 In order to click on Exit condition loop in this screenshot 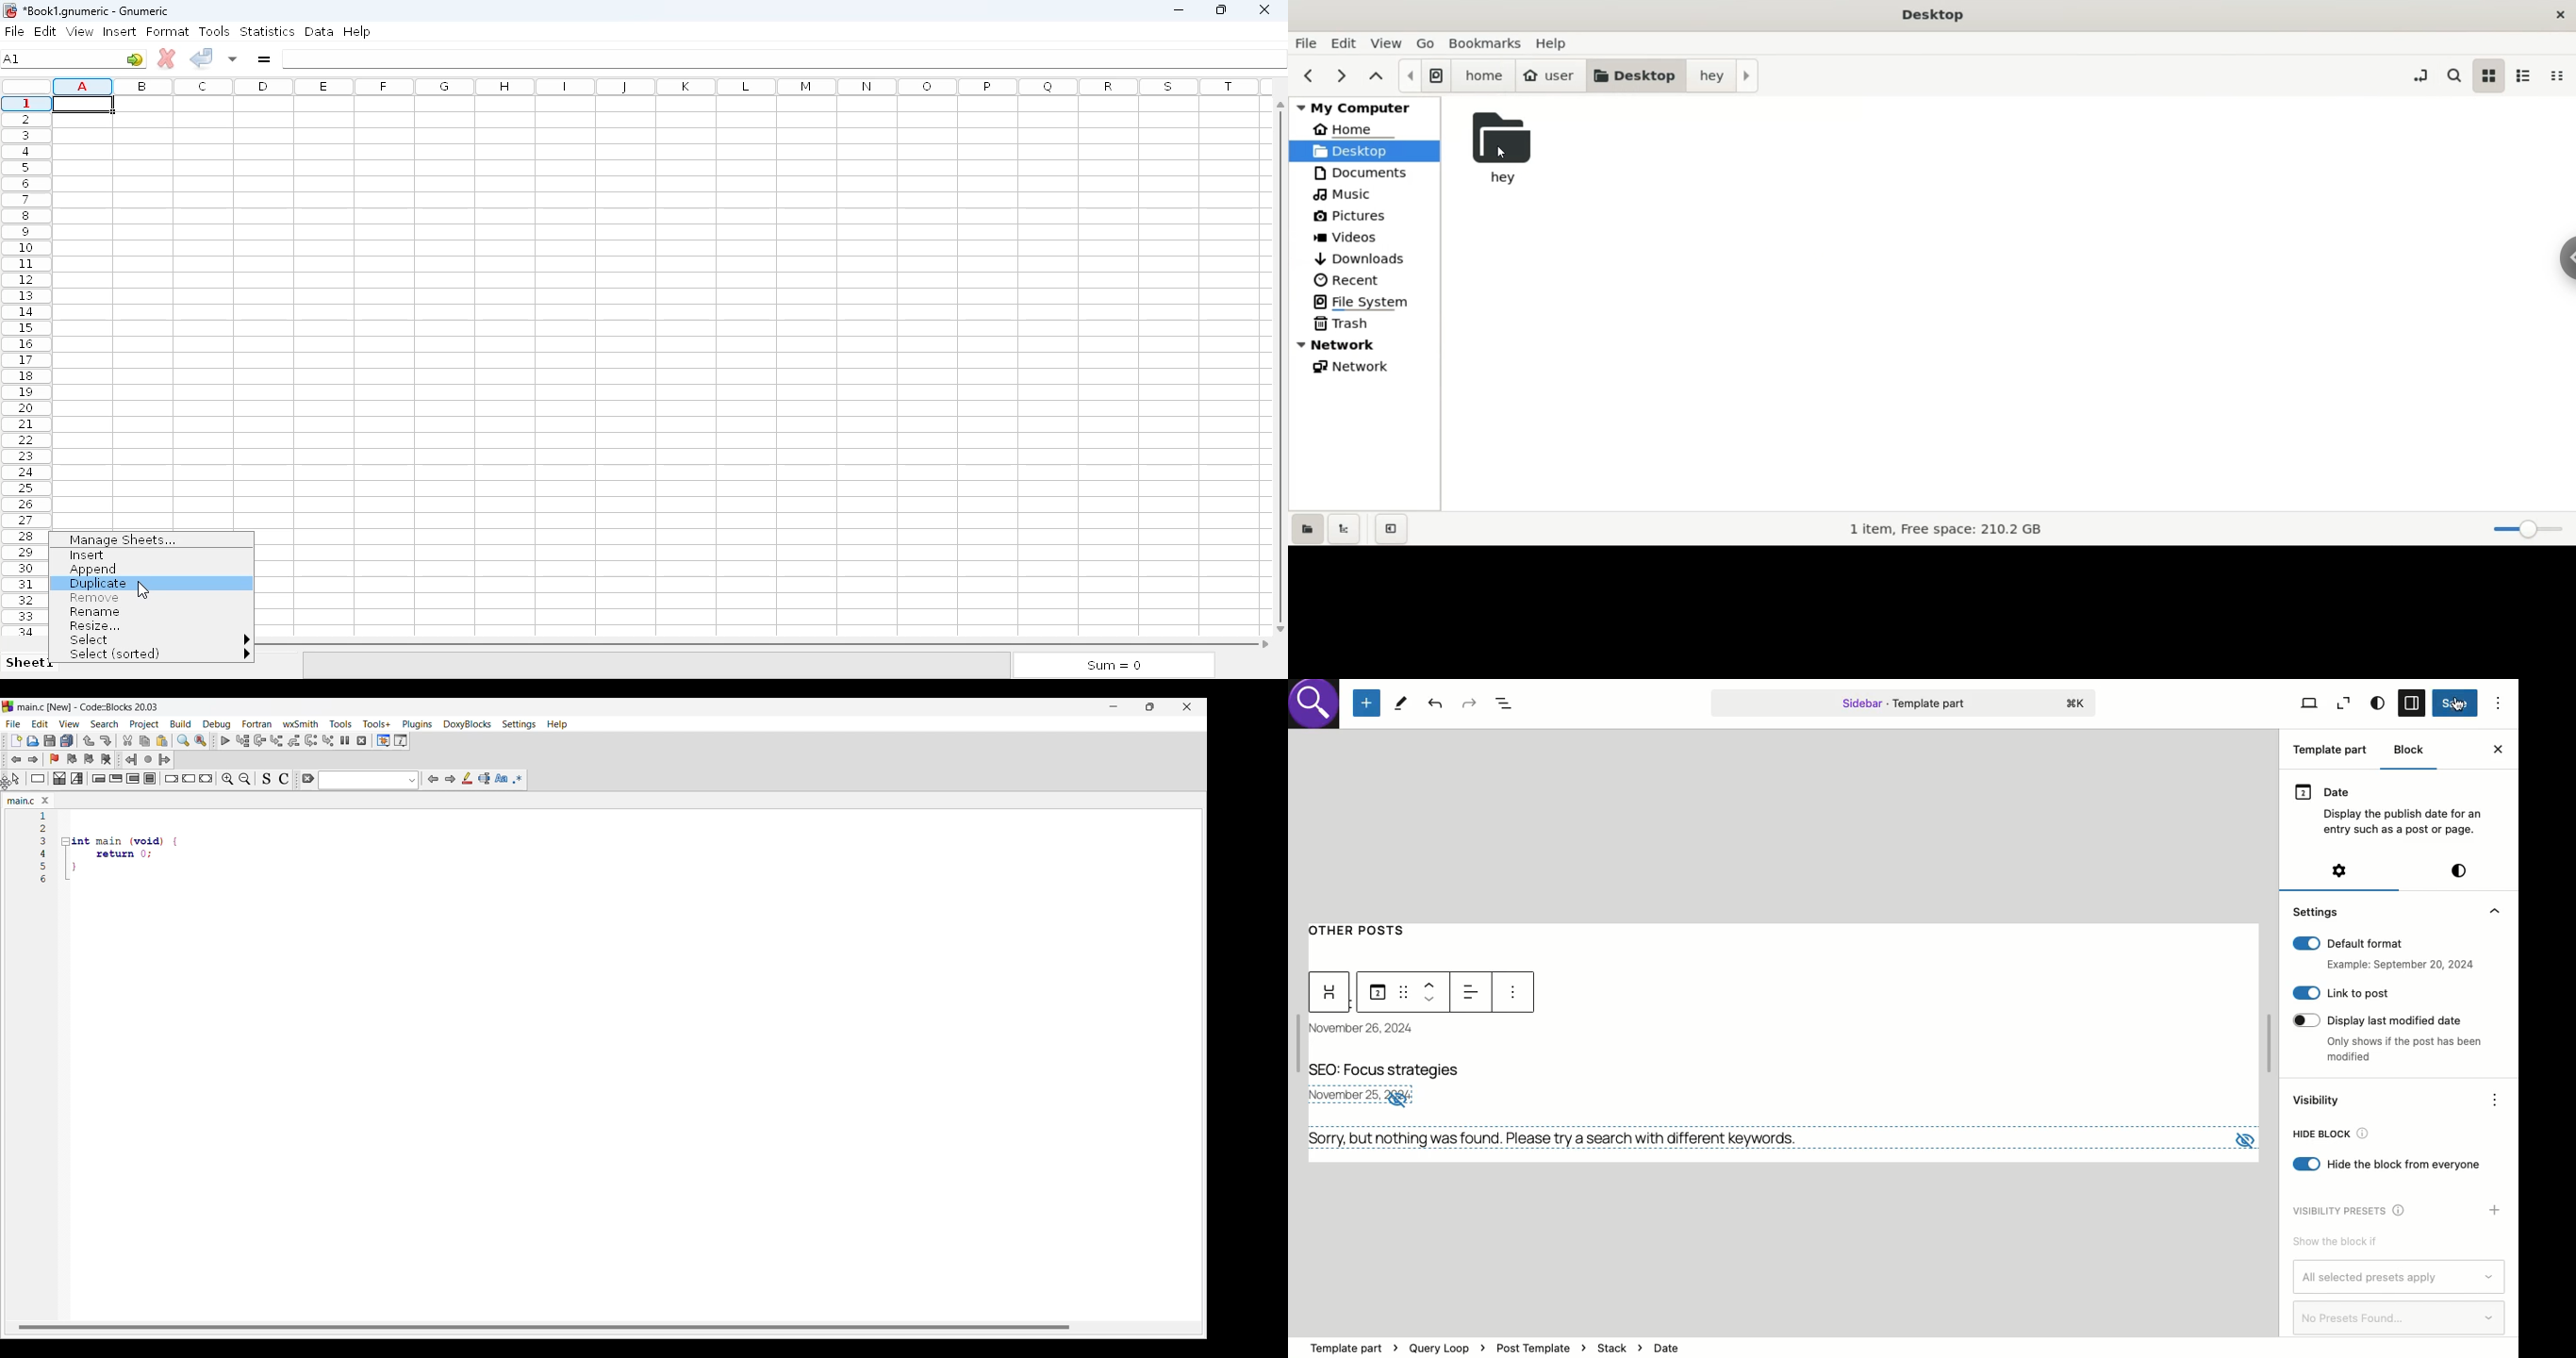, I will do `click(116, 778)`.